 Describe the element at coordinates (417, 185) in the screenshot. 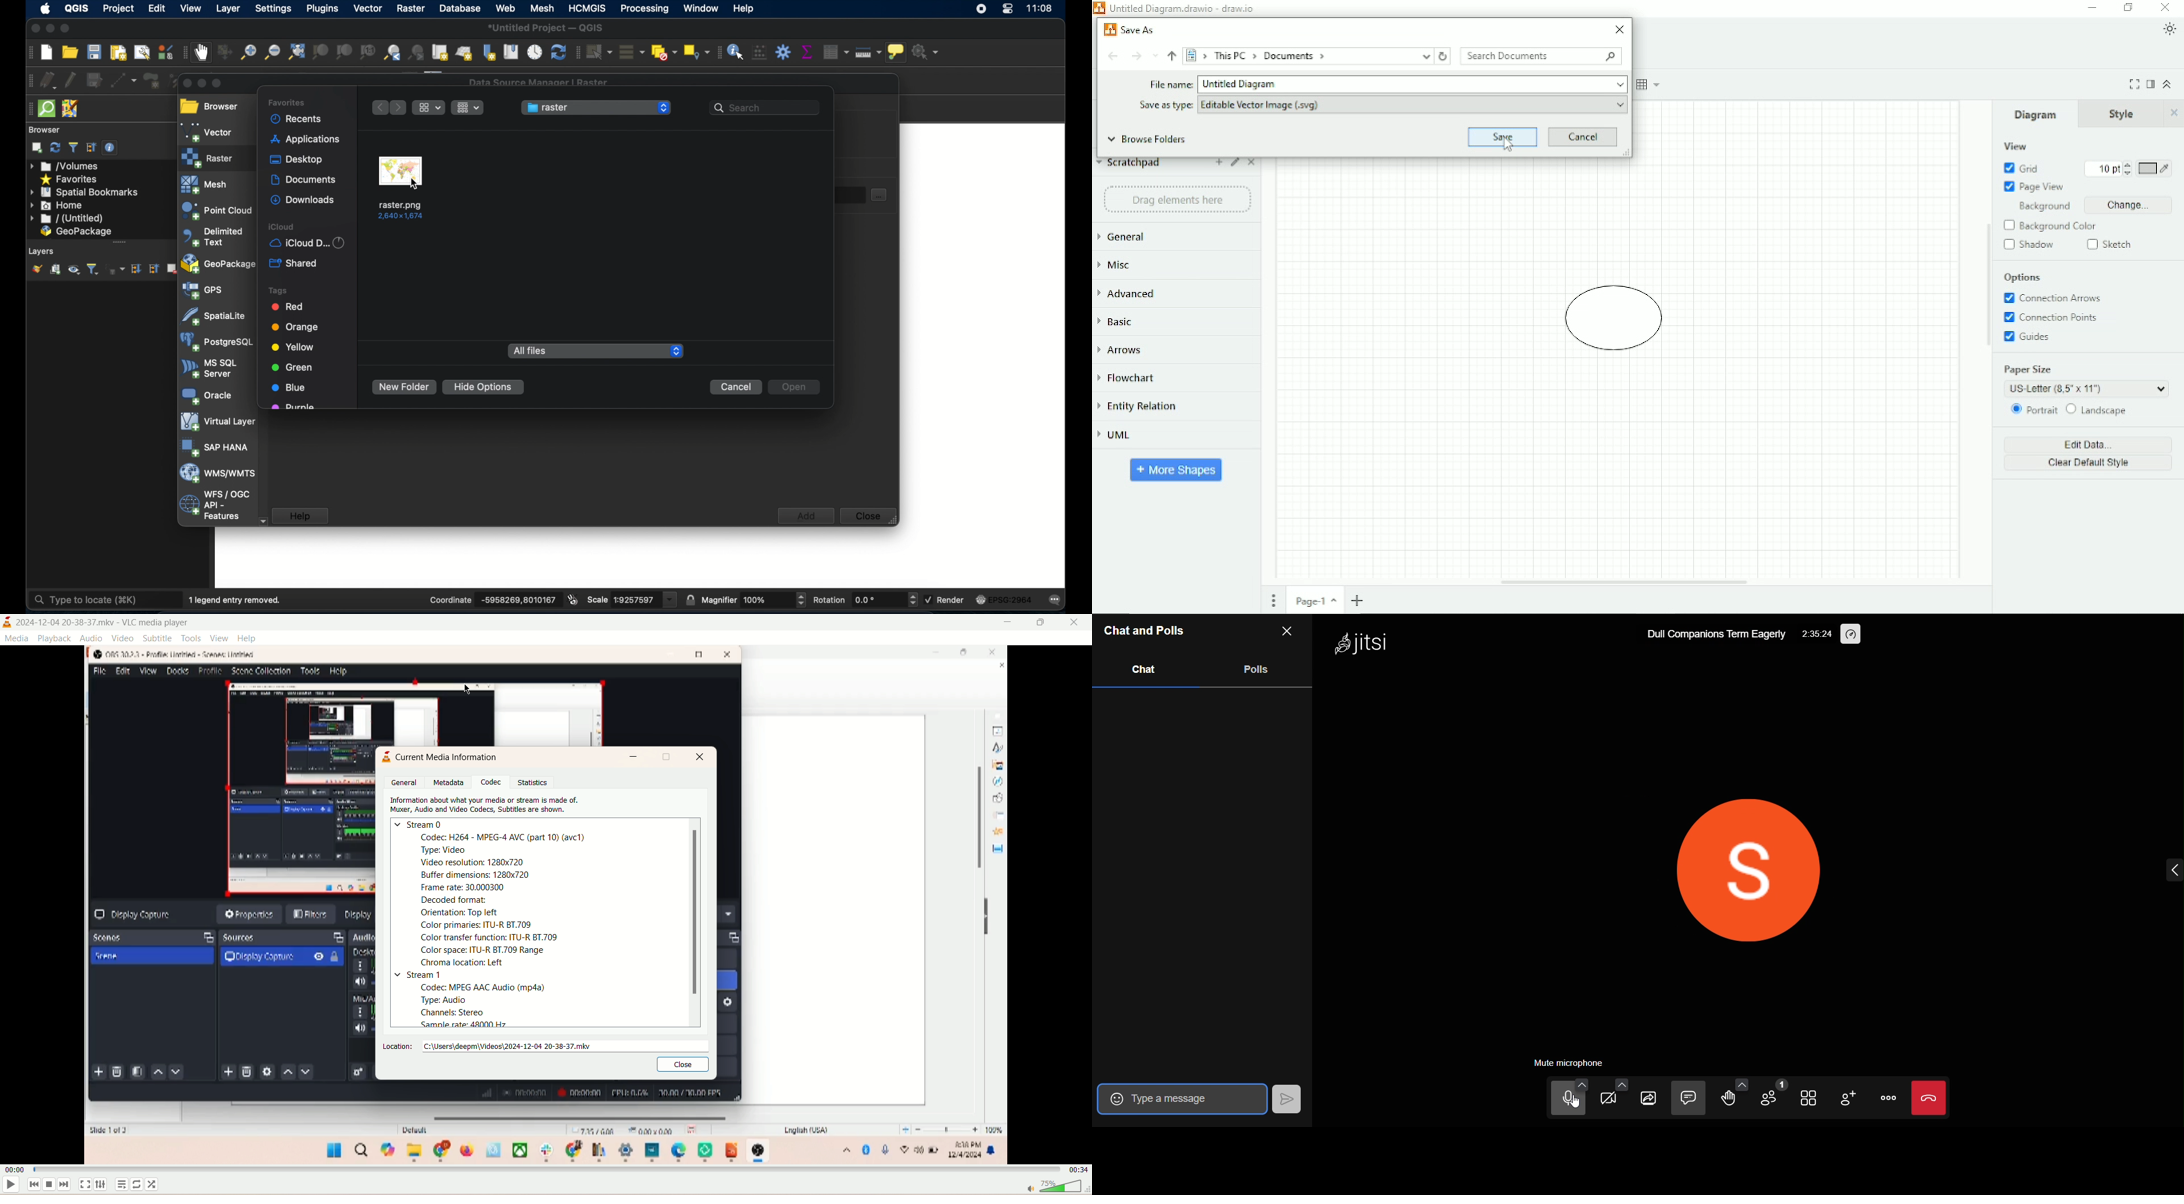

I see `cursor` at that location.